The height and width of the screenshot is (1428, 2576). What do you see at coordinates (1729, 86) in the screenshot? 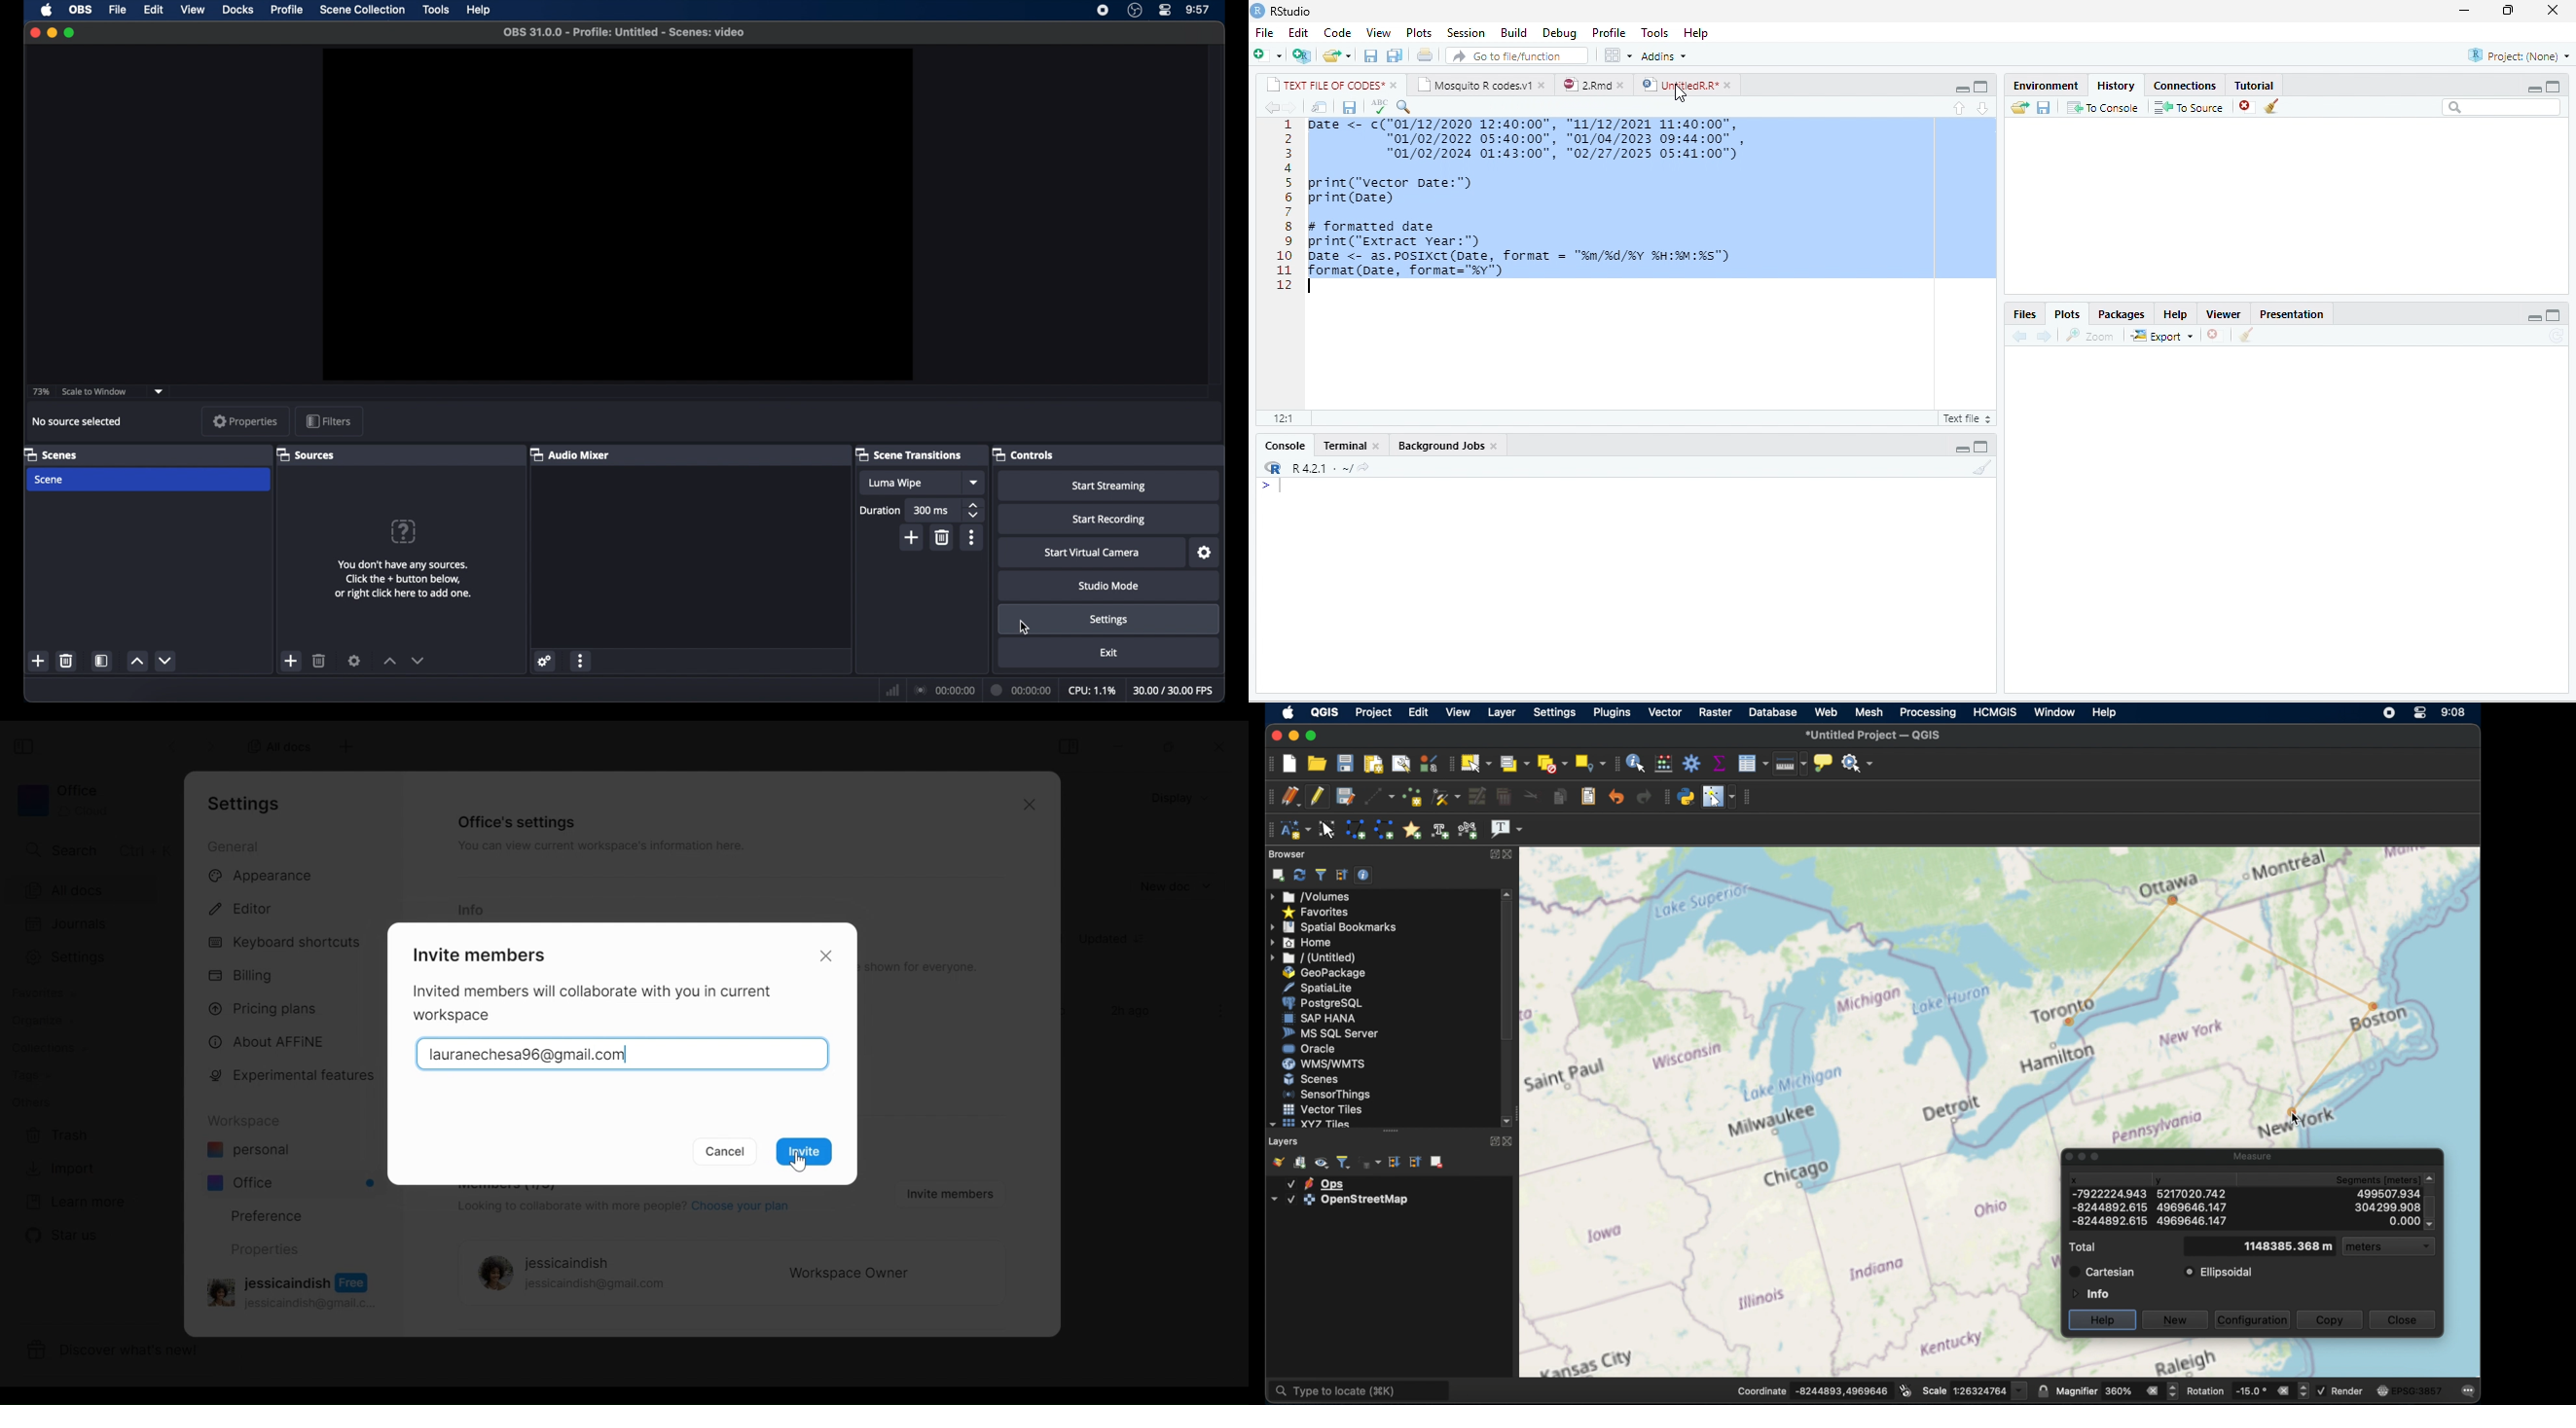
I see `close` at bounding box center [1729, 86].